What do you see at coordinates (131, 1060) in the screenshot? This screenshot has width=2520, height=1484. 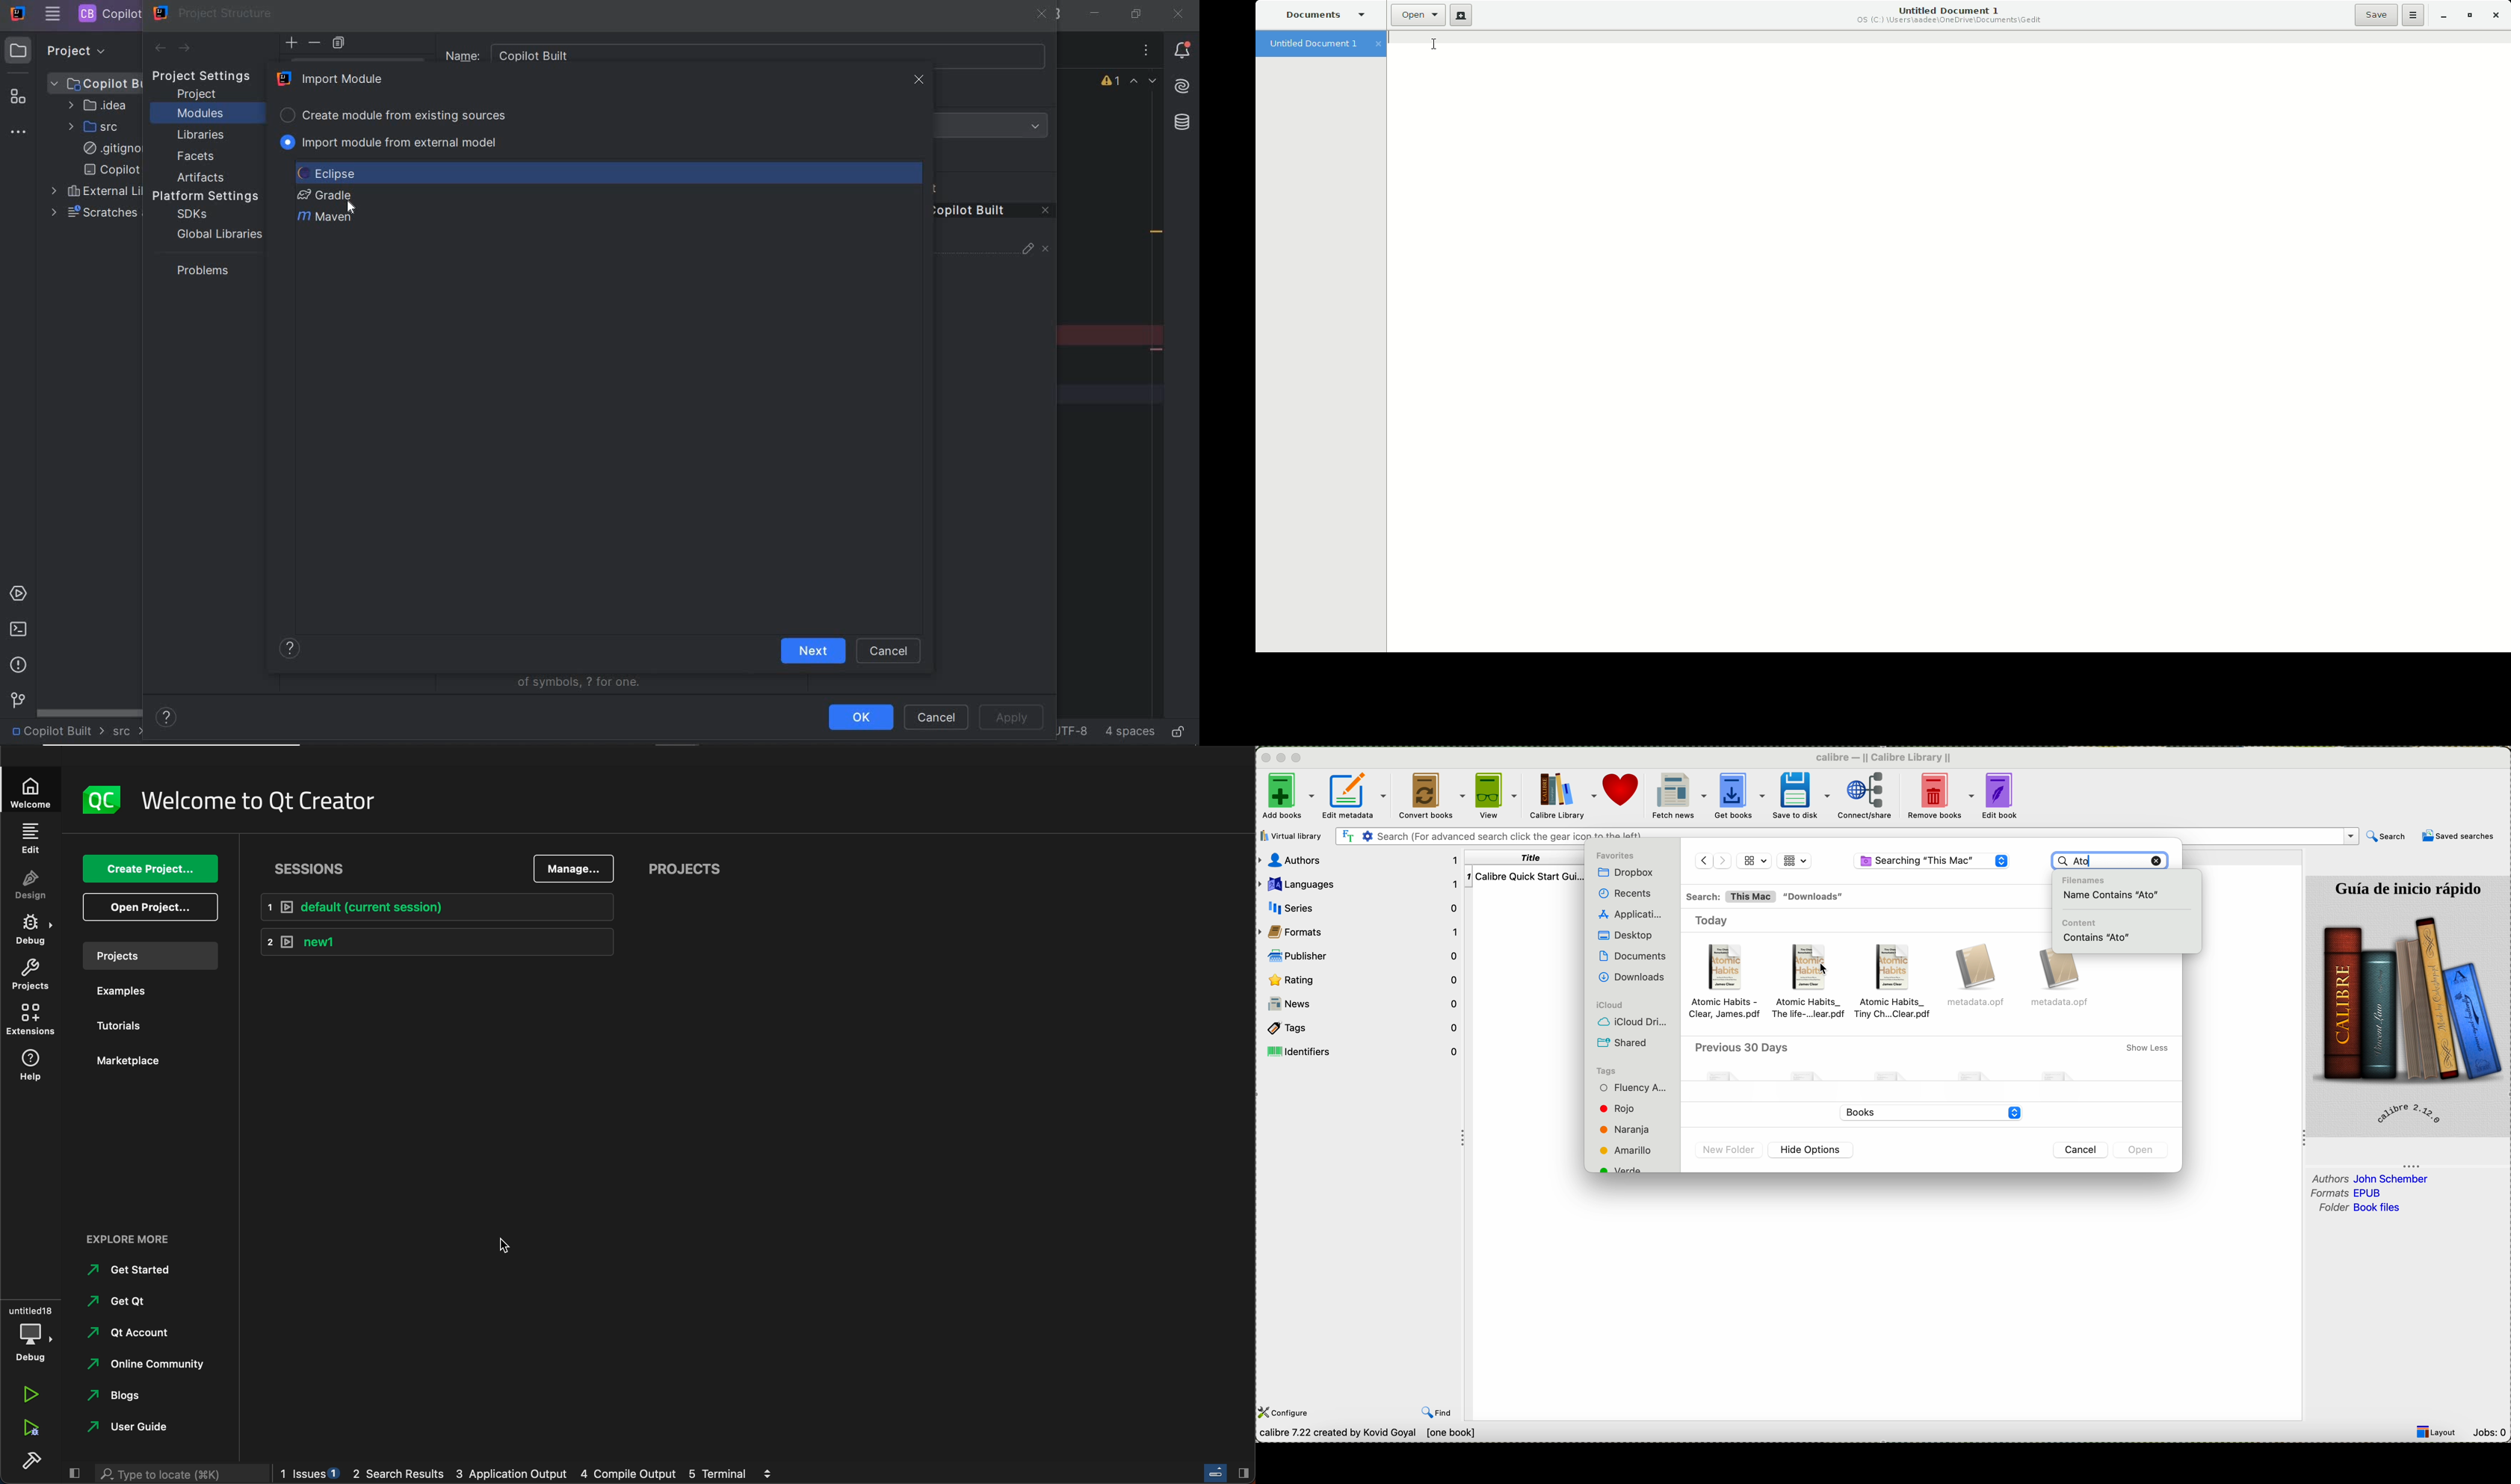 I see `marketplace` at bounding box center [131, 1060].